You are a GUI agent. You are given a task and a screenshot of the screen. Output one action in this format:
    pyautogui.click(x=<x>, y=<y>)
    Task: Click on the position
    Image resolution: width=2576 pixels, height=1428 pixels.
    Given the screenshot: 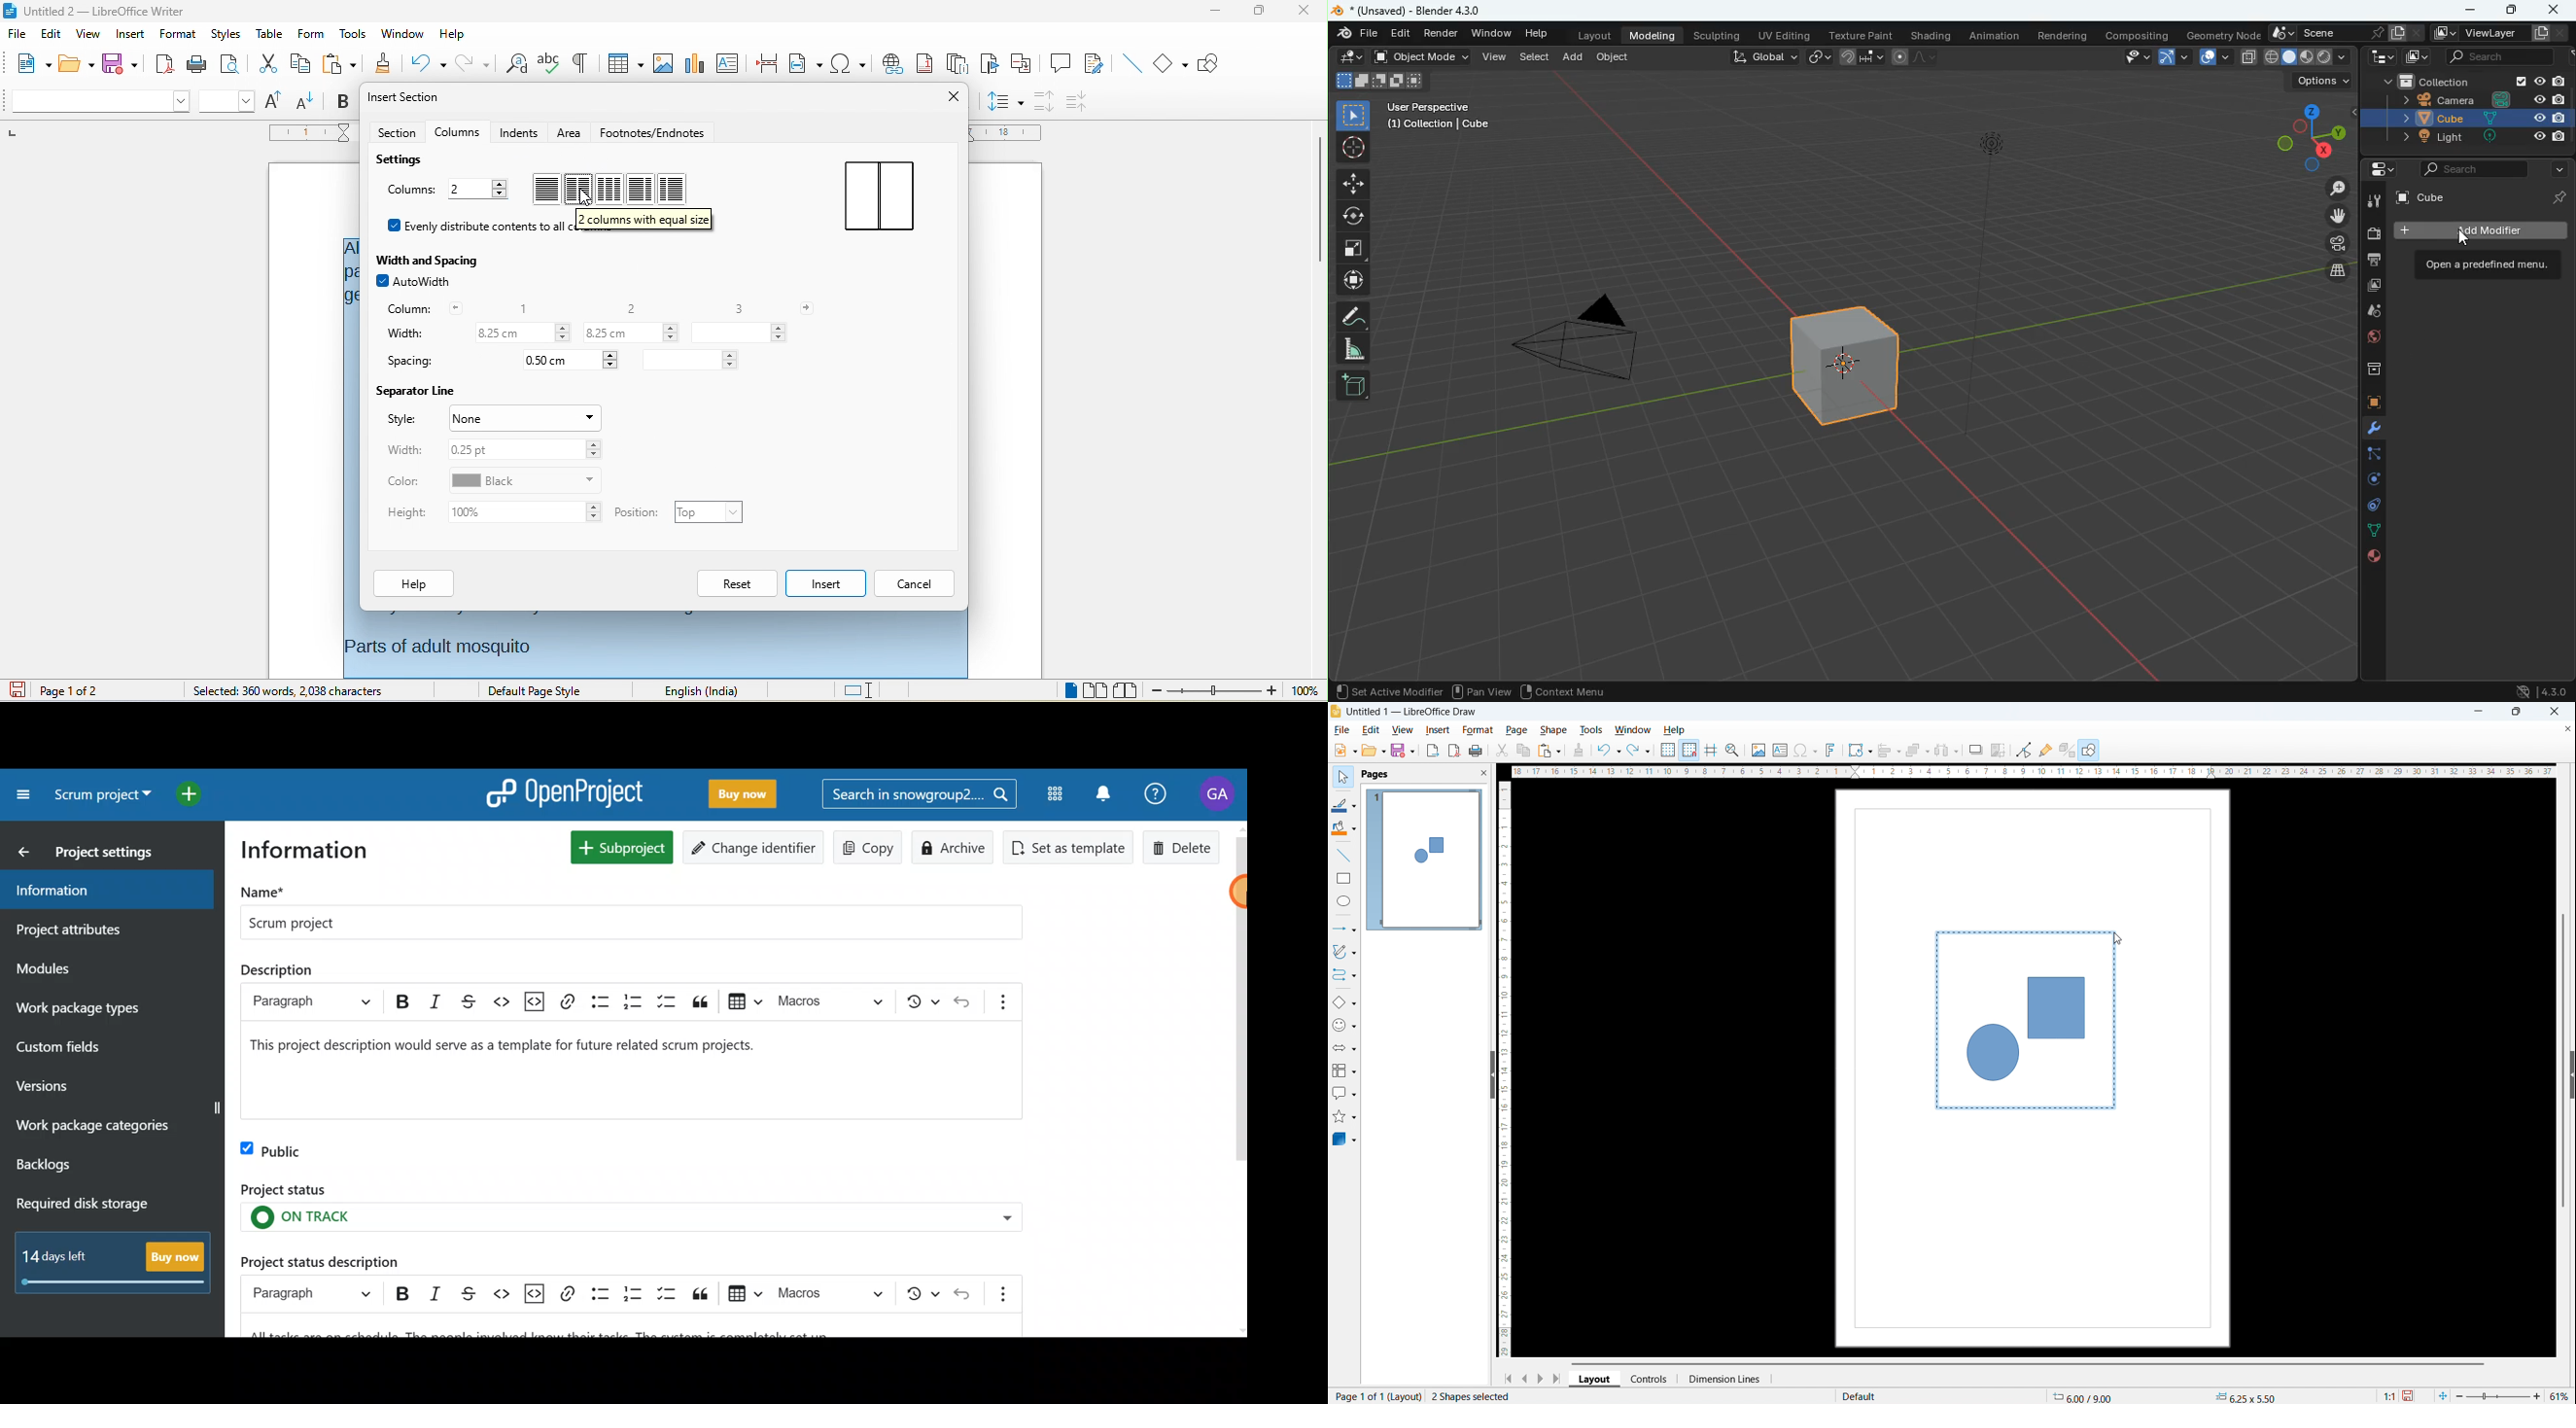 What is the action you would take?
    pyautogui.click(x=639, y=511)
    